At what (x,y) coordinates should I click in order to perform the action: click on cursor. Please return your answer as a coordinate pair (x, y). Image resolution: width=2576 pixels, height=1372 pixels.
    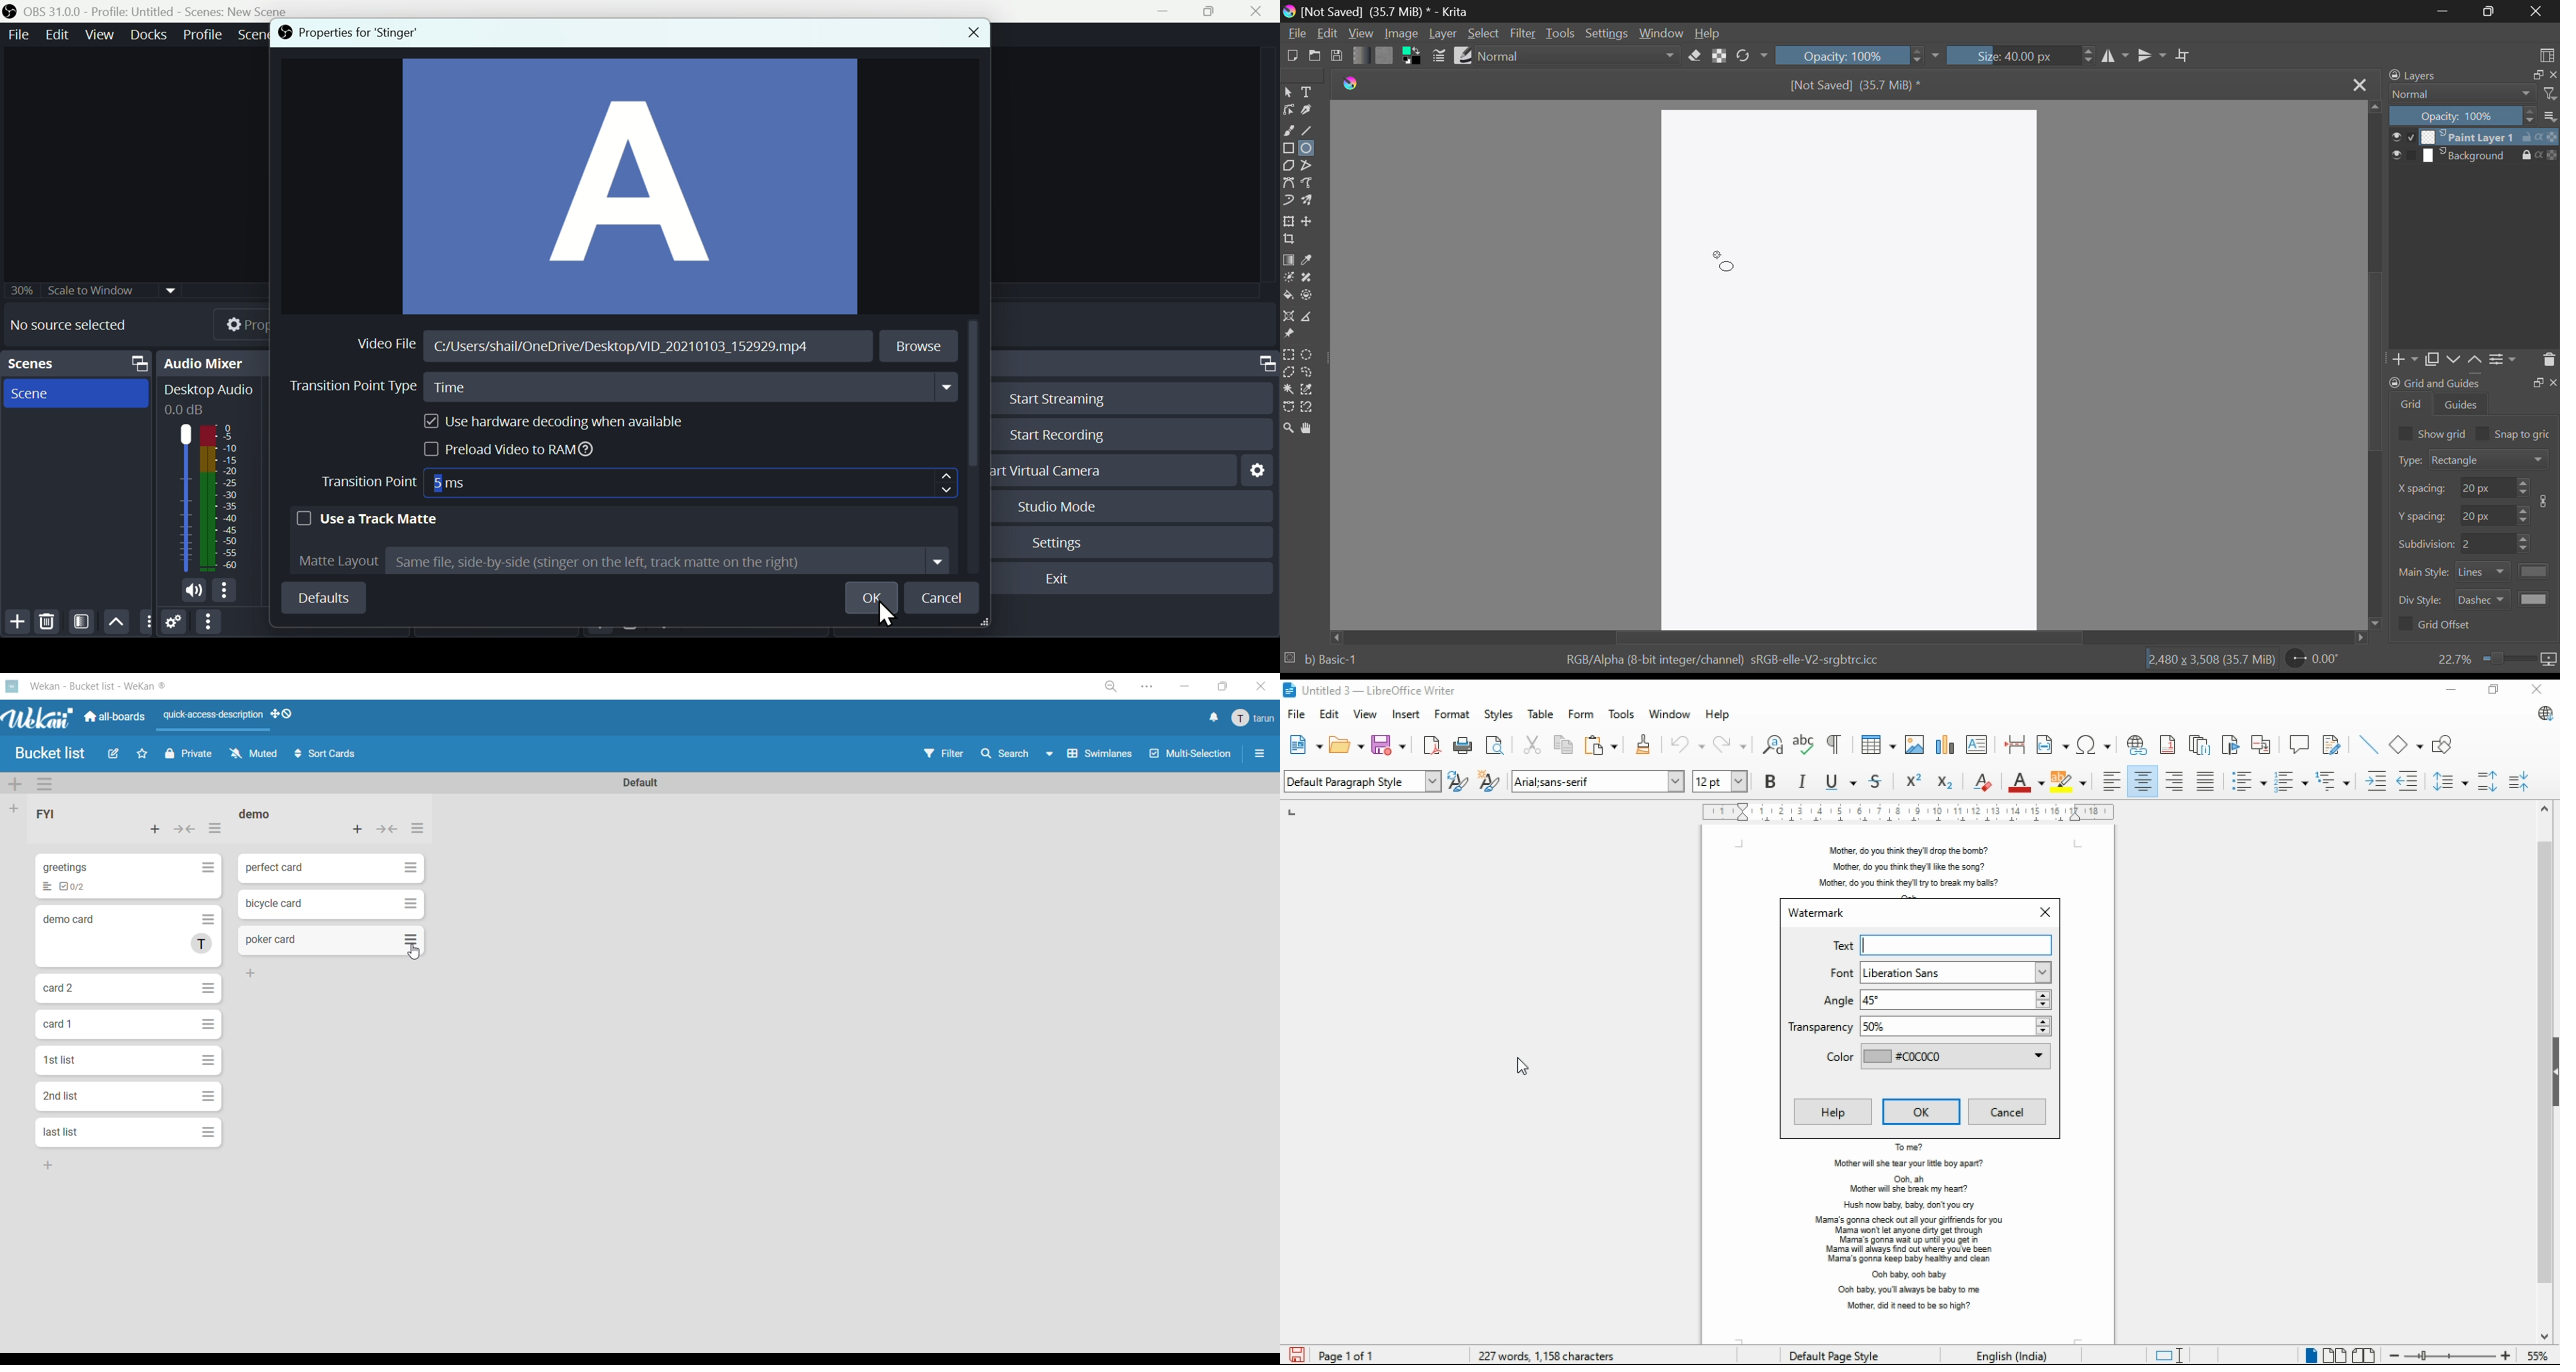
    Looking at the image, I should click on (1467, 727).